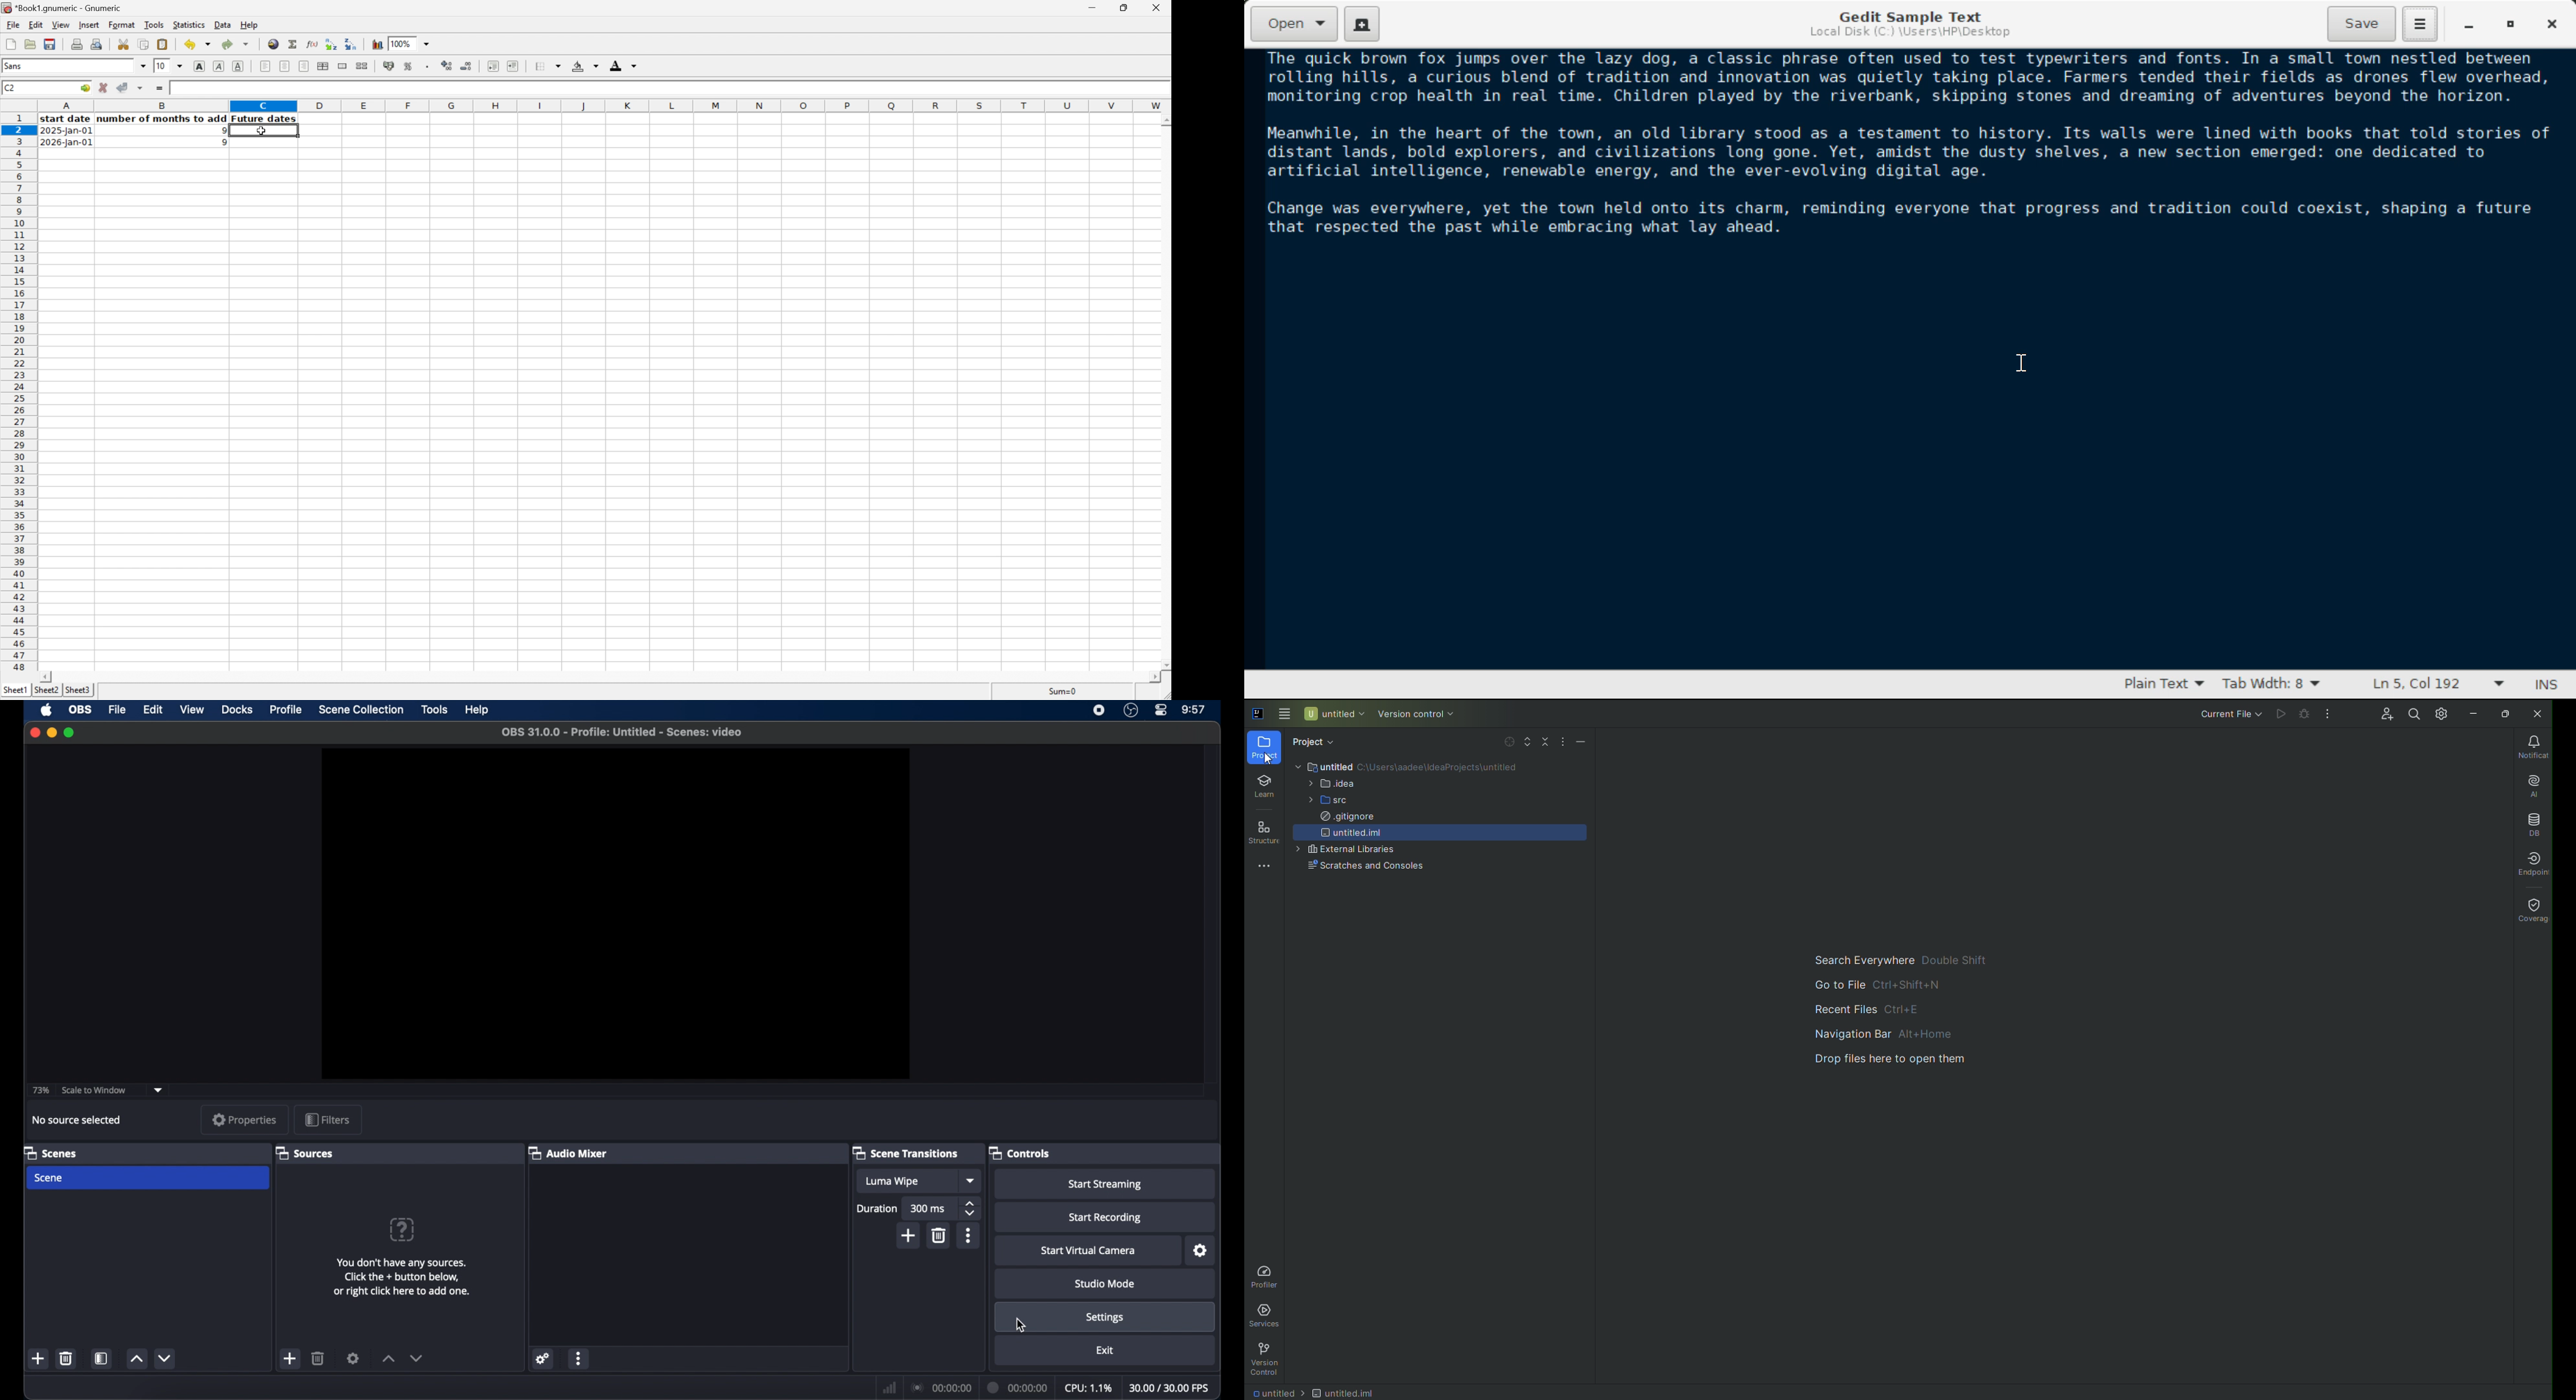 The height and width of the screenshot is (1400, 2576). What do you see at coordinates (51, 732) in the screenshot?
I see `maximize` at bounding box center [51, 732].